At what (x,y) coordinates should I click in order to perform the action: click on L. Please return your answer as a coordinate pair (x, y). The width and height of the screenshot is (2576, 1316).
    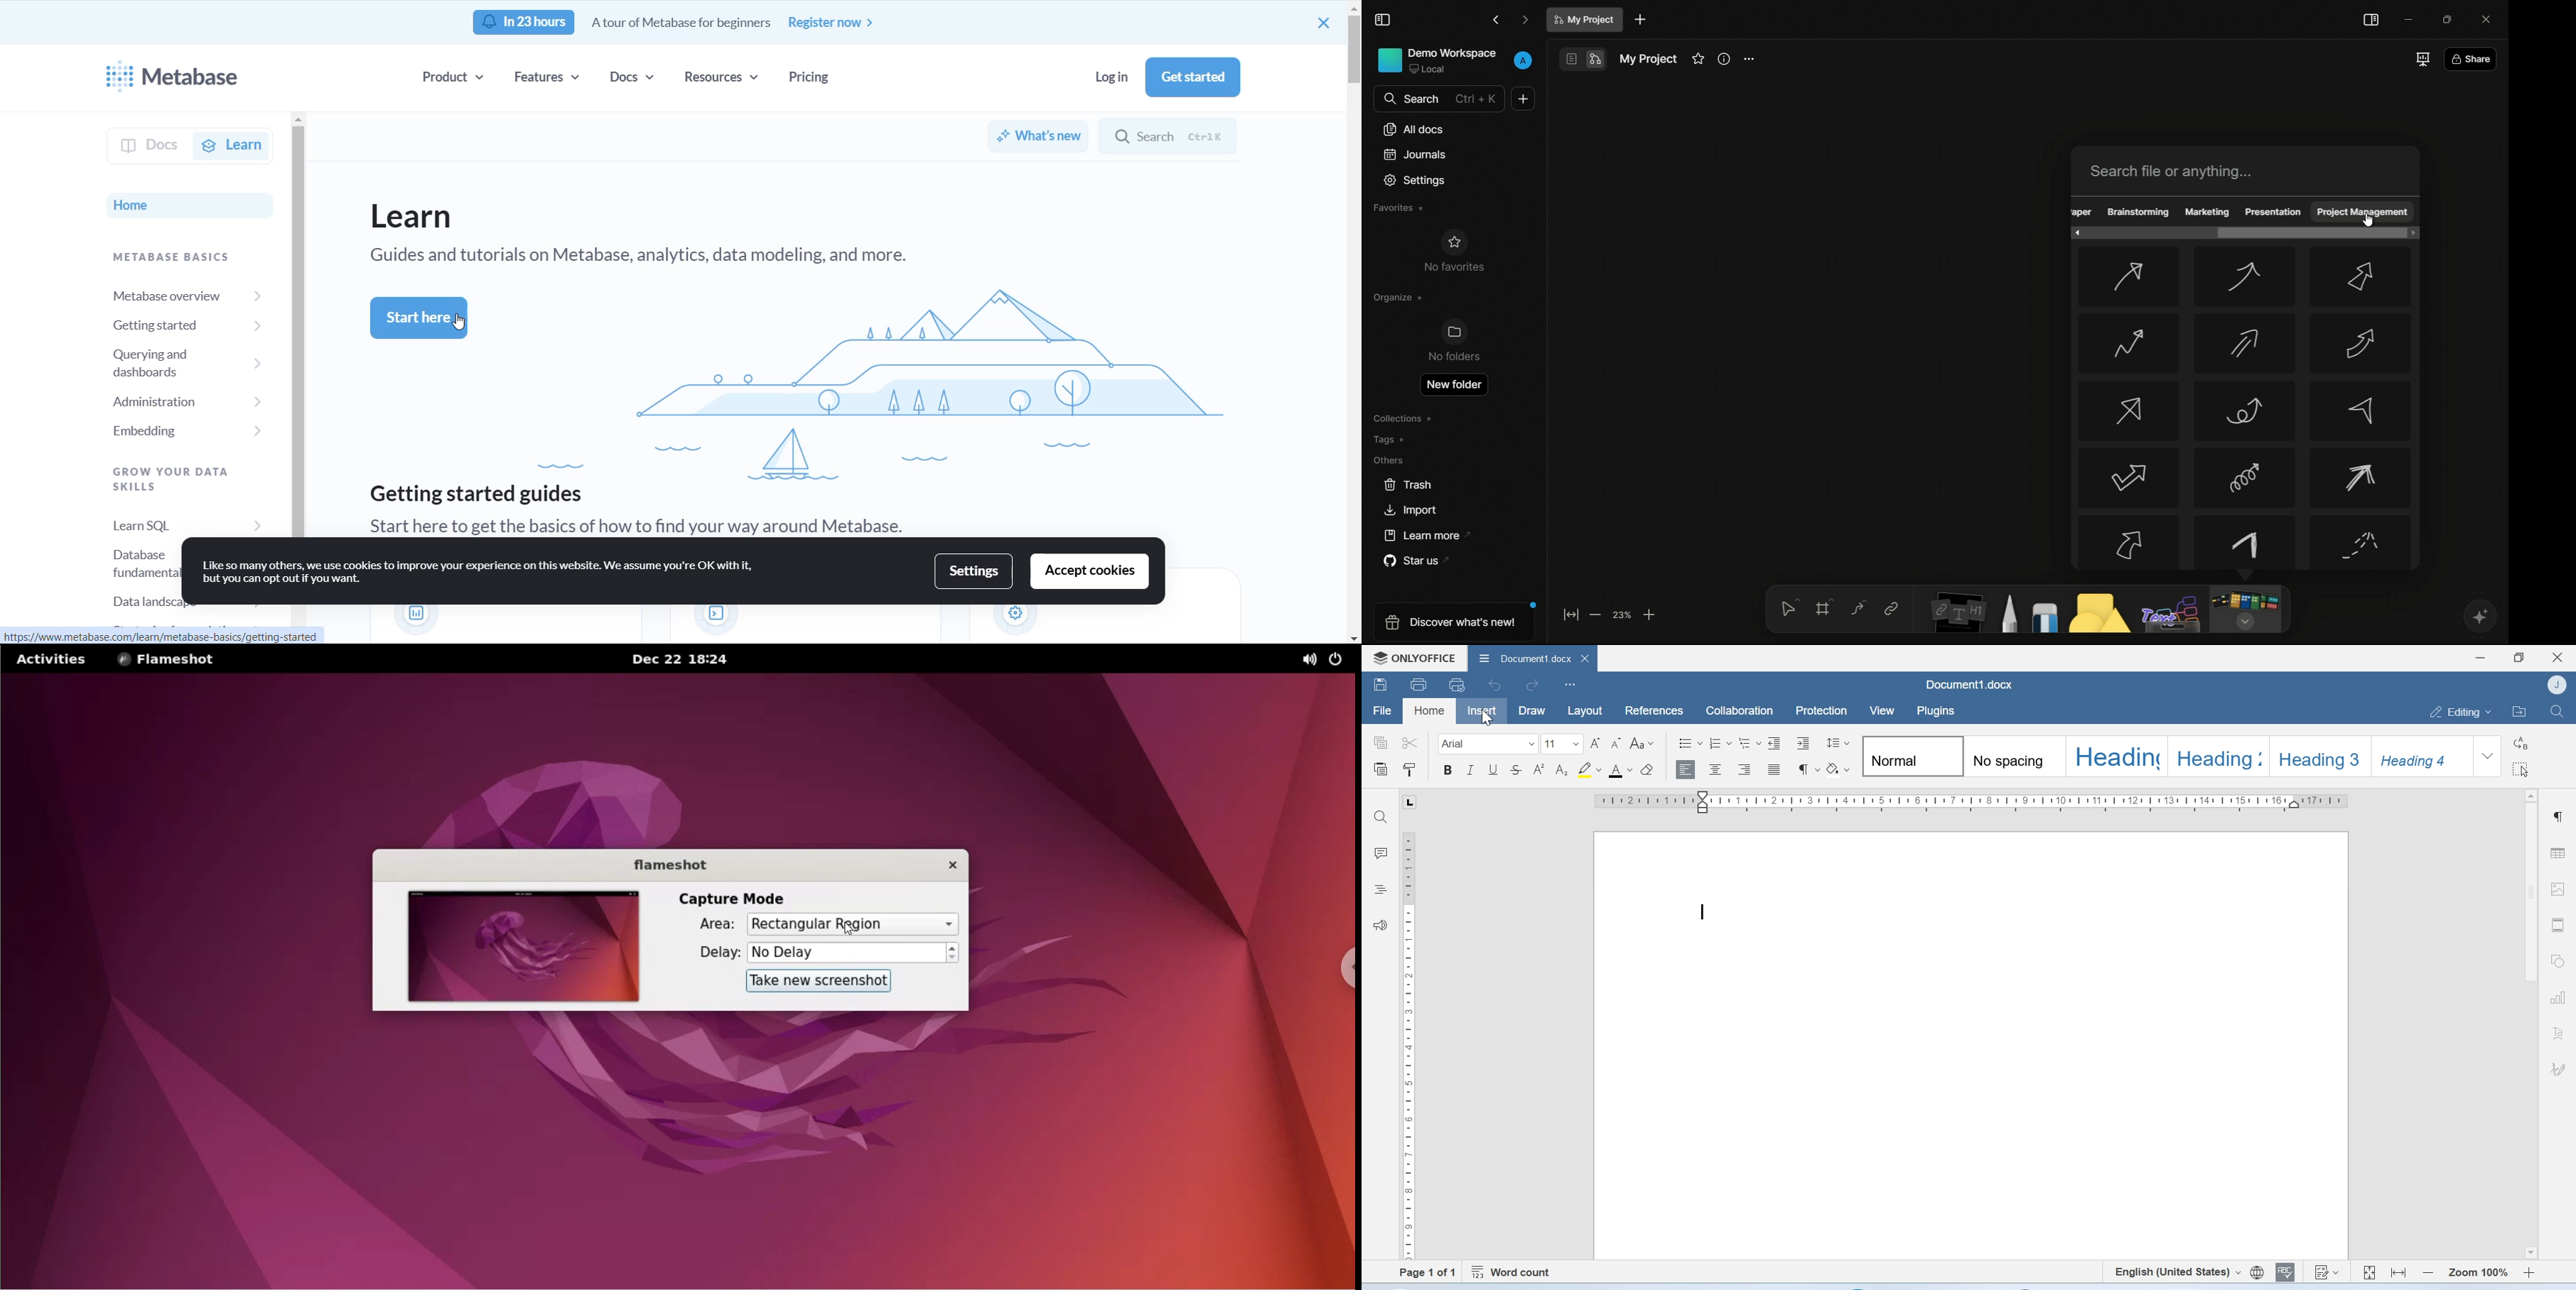
    Looking at the image, I should click on (1408, 802).